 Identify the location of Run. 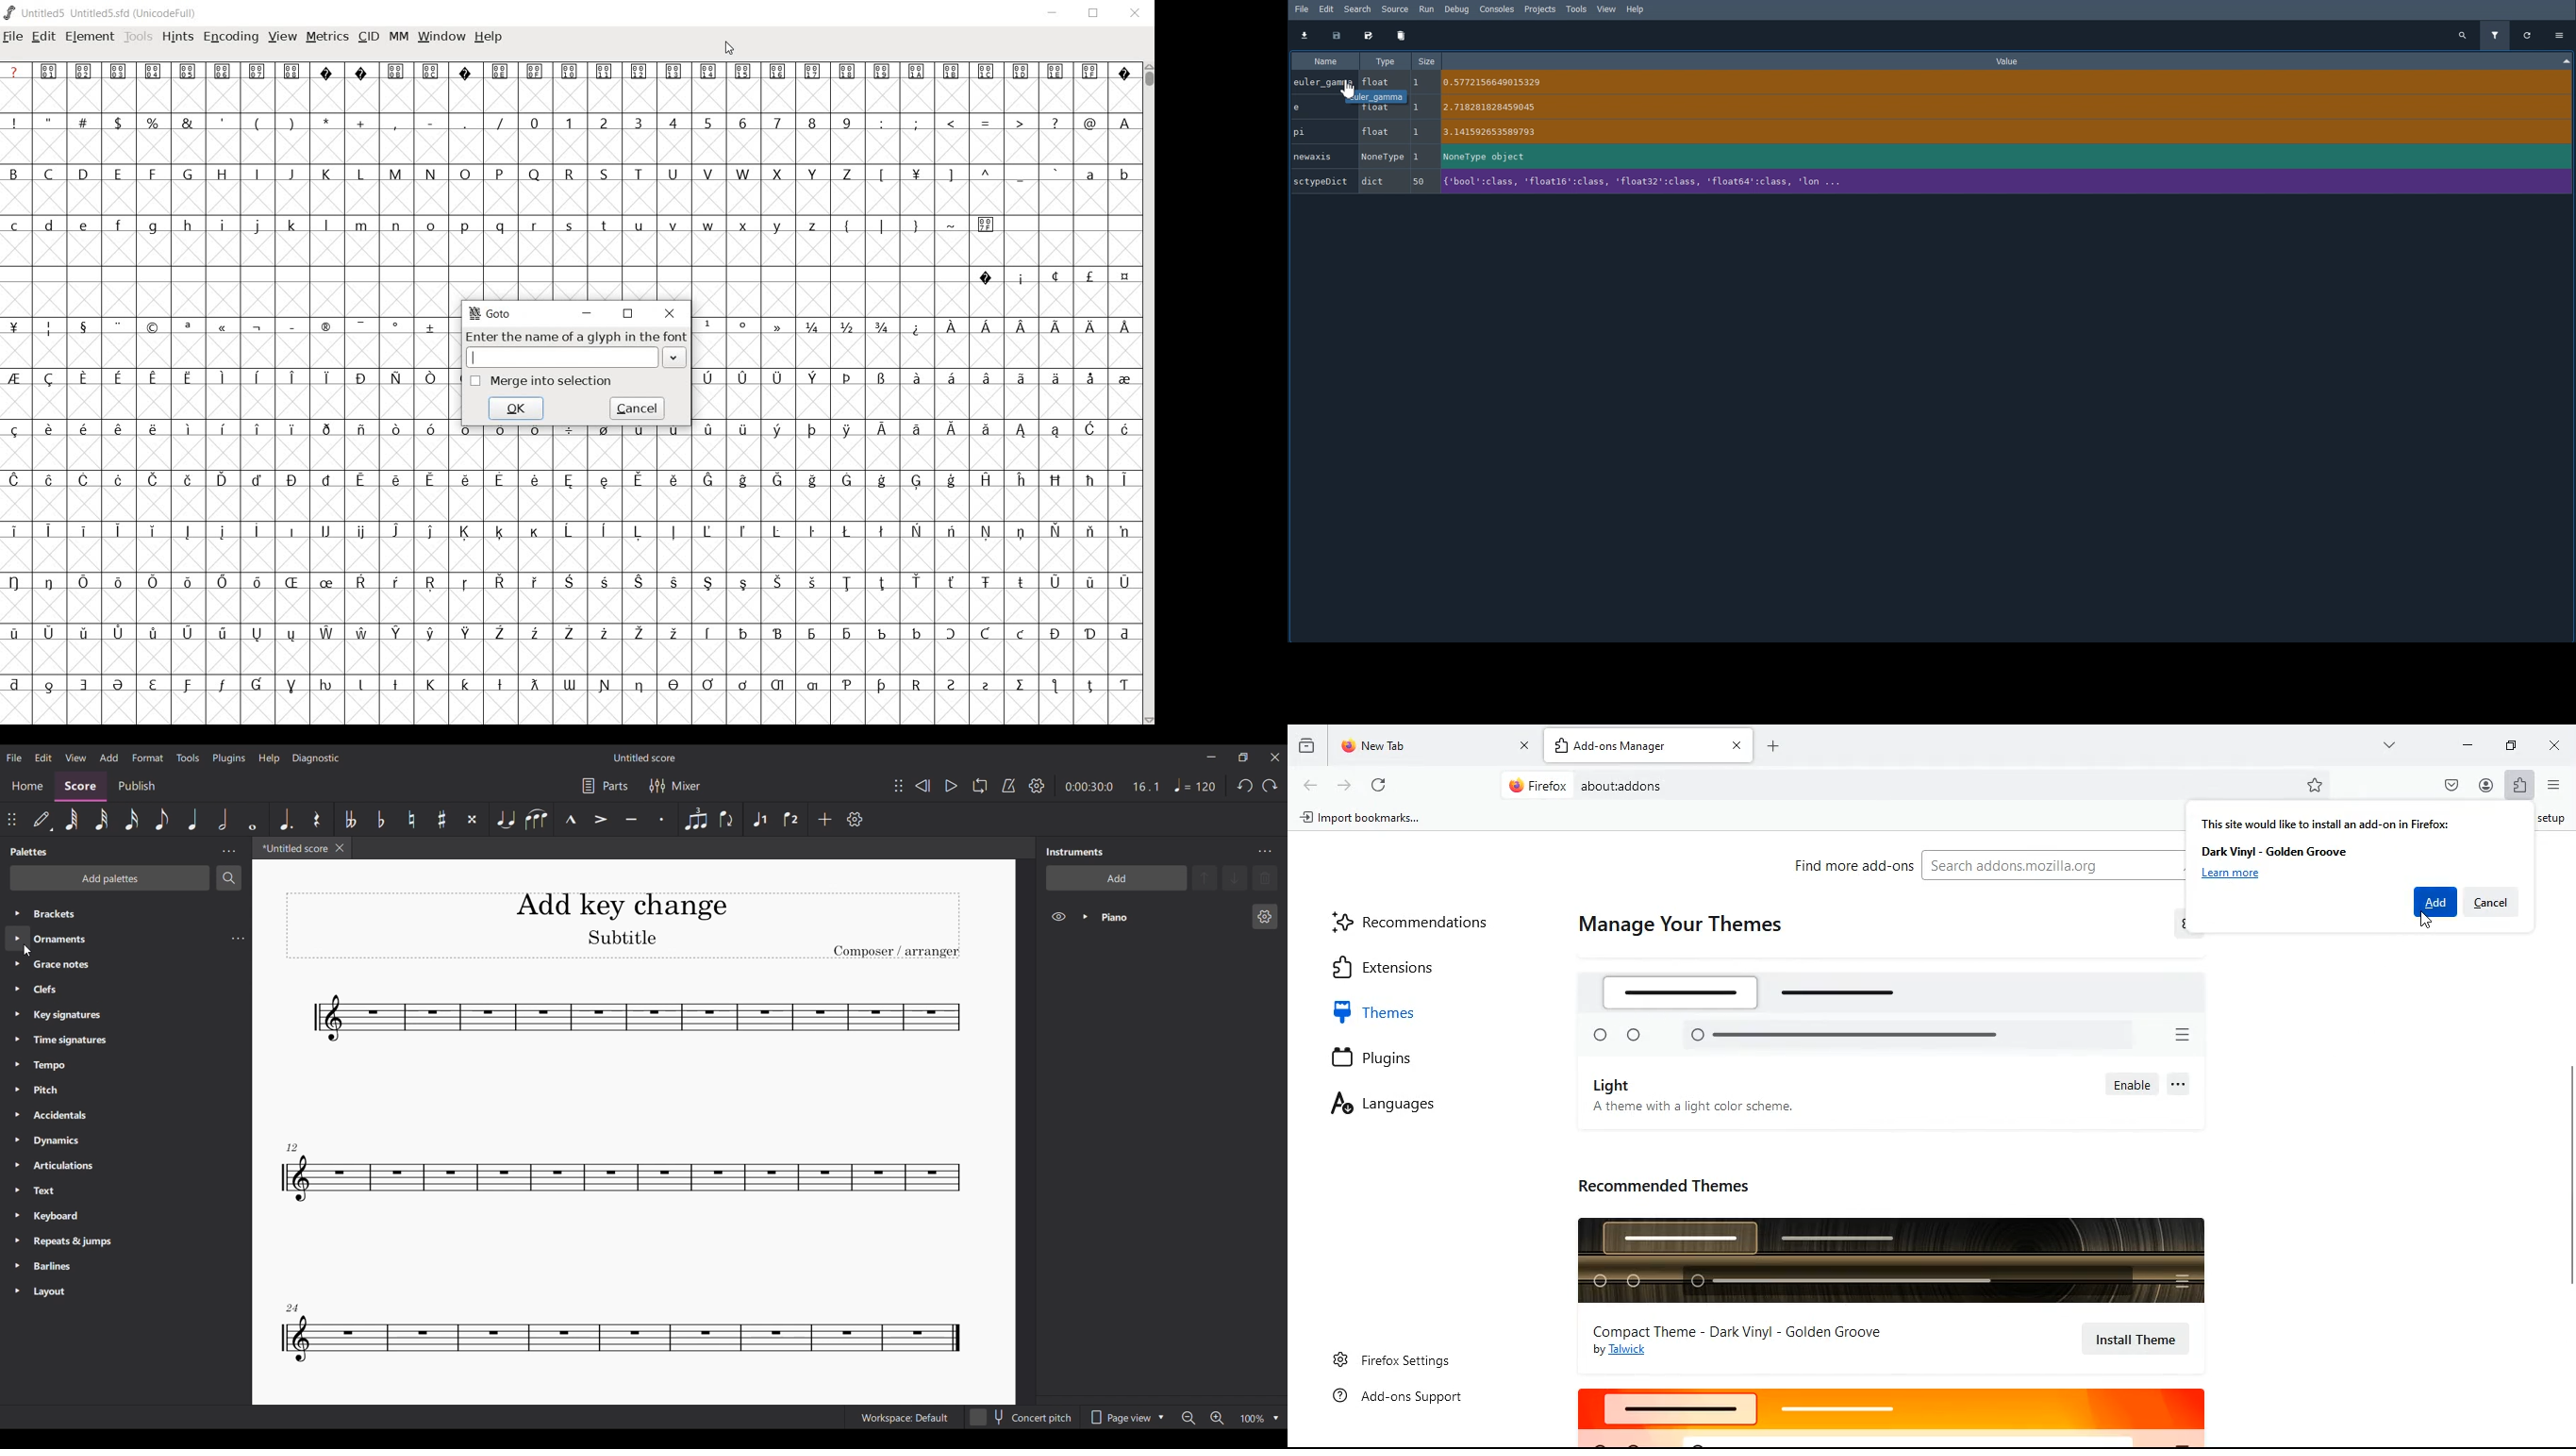
(1427, 9).